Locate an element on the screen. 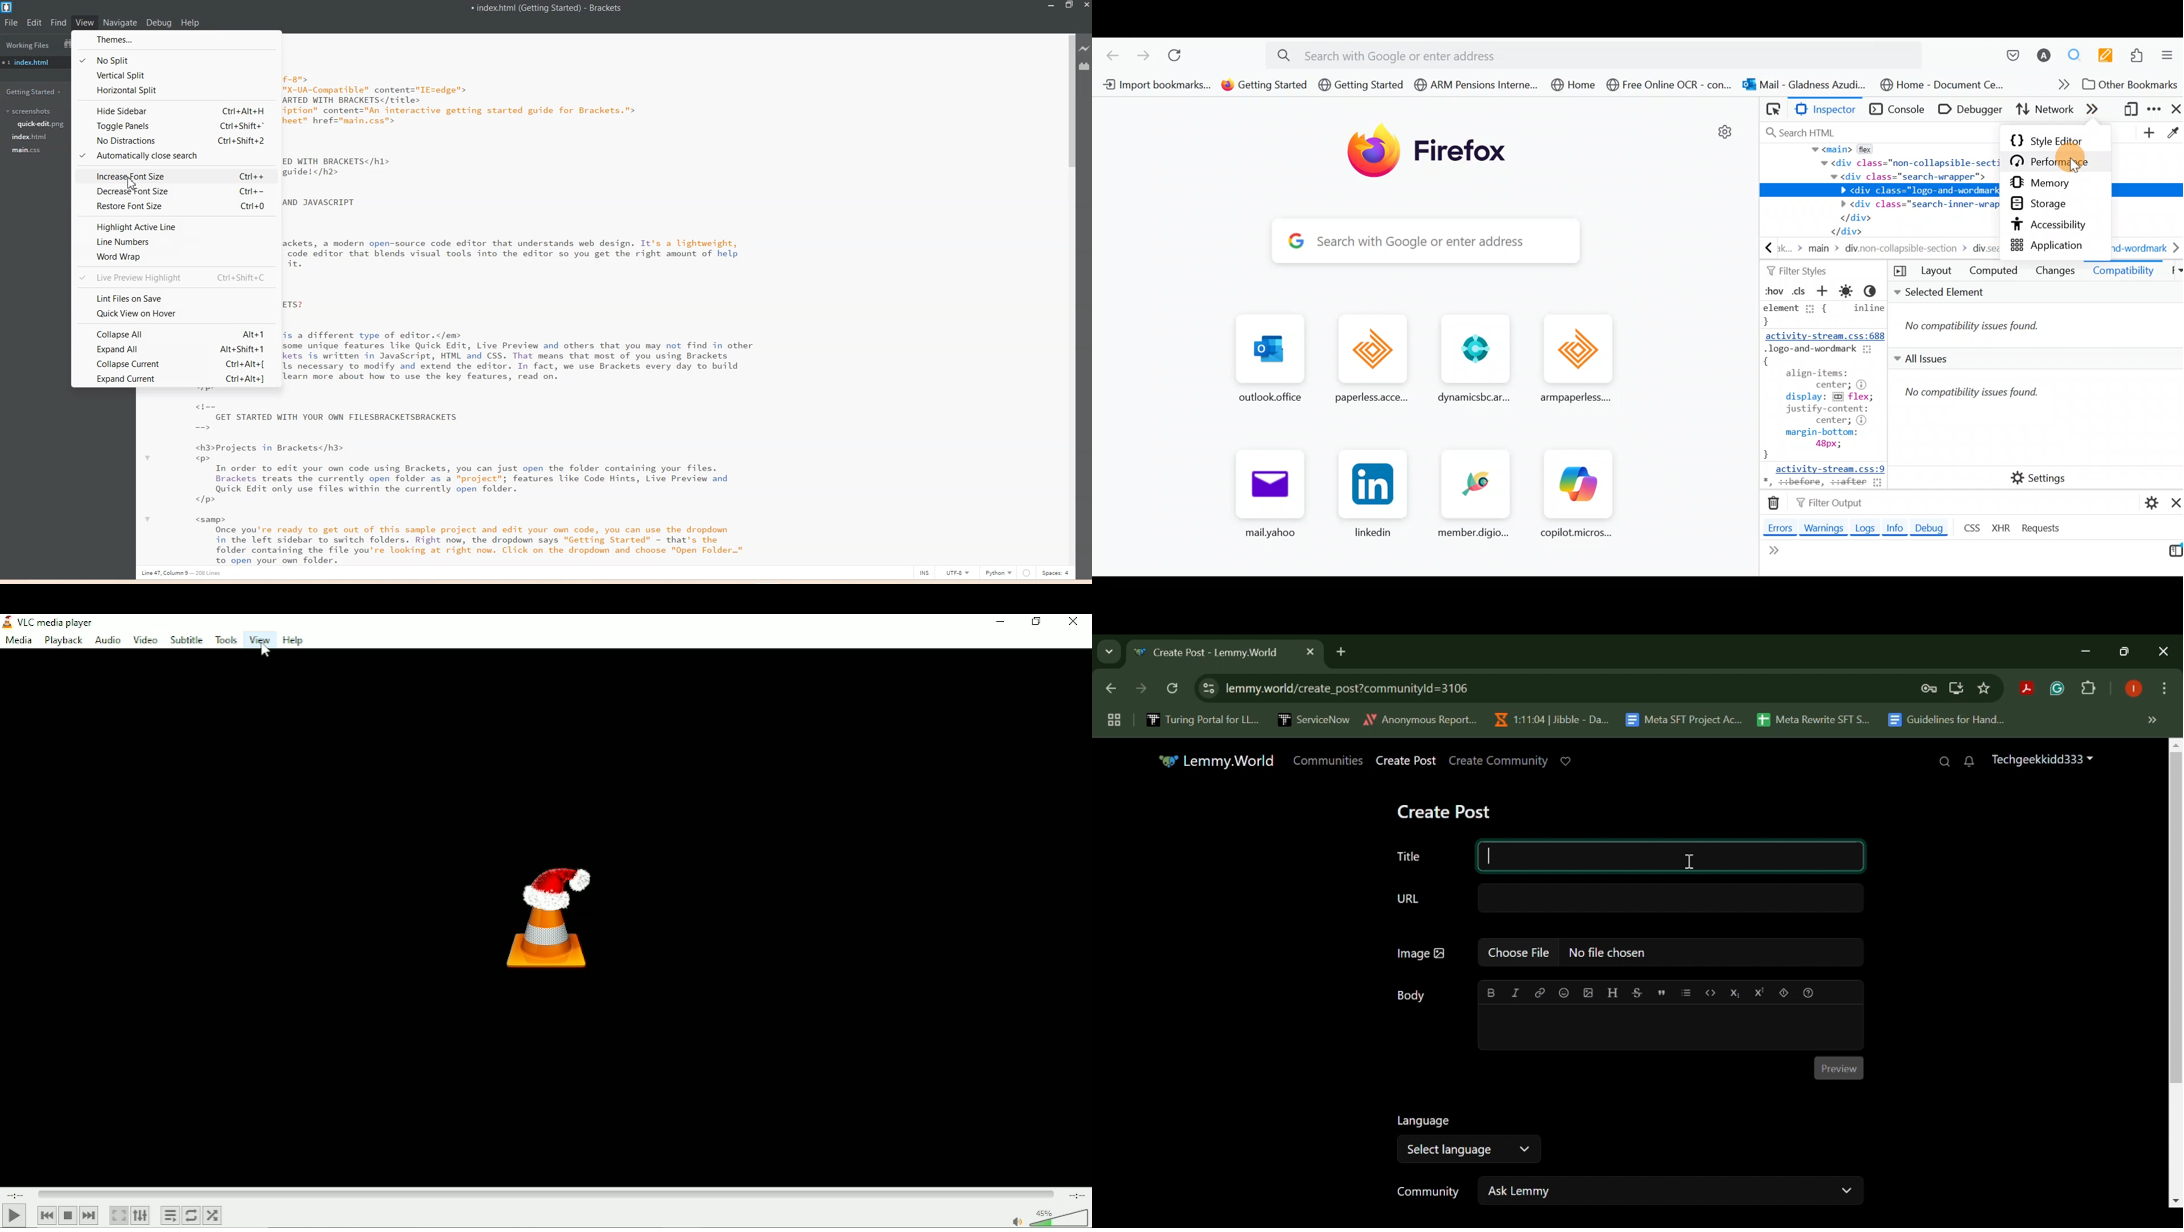 This screenshot has height=1232, width=2184. Decrease Font Size is located at coordinates (175, 192).